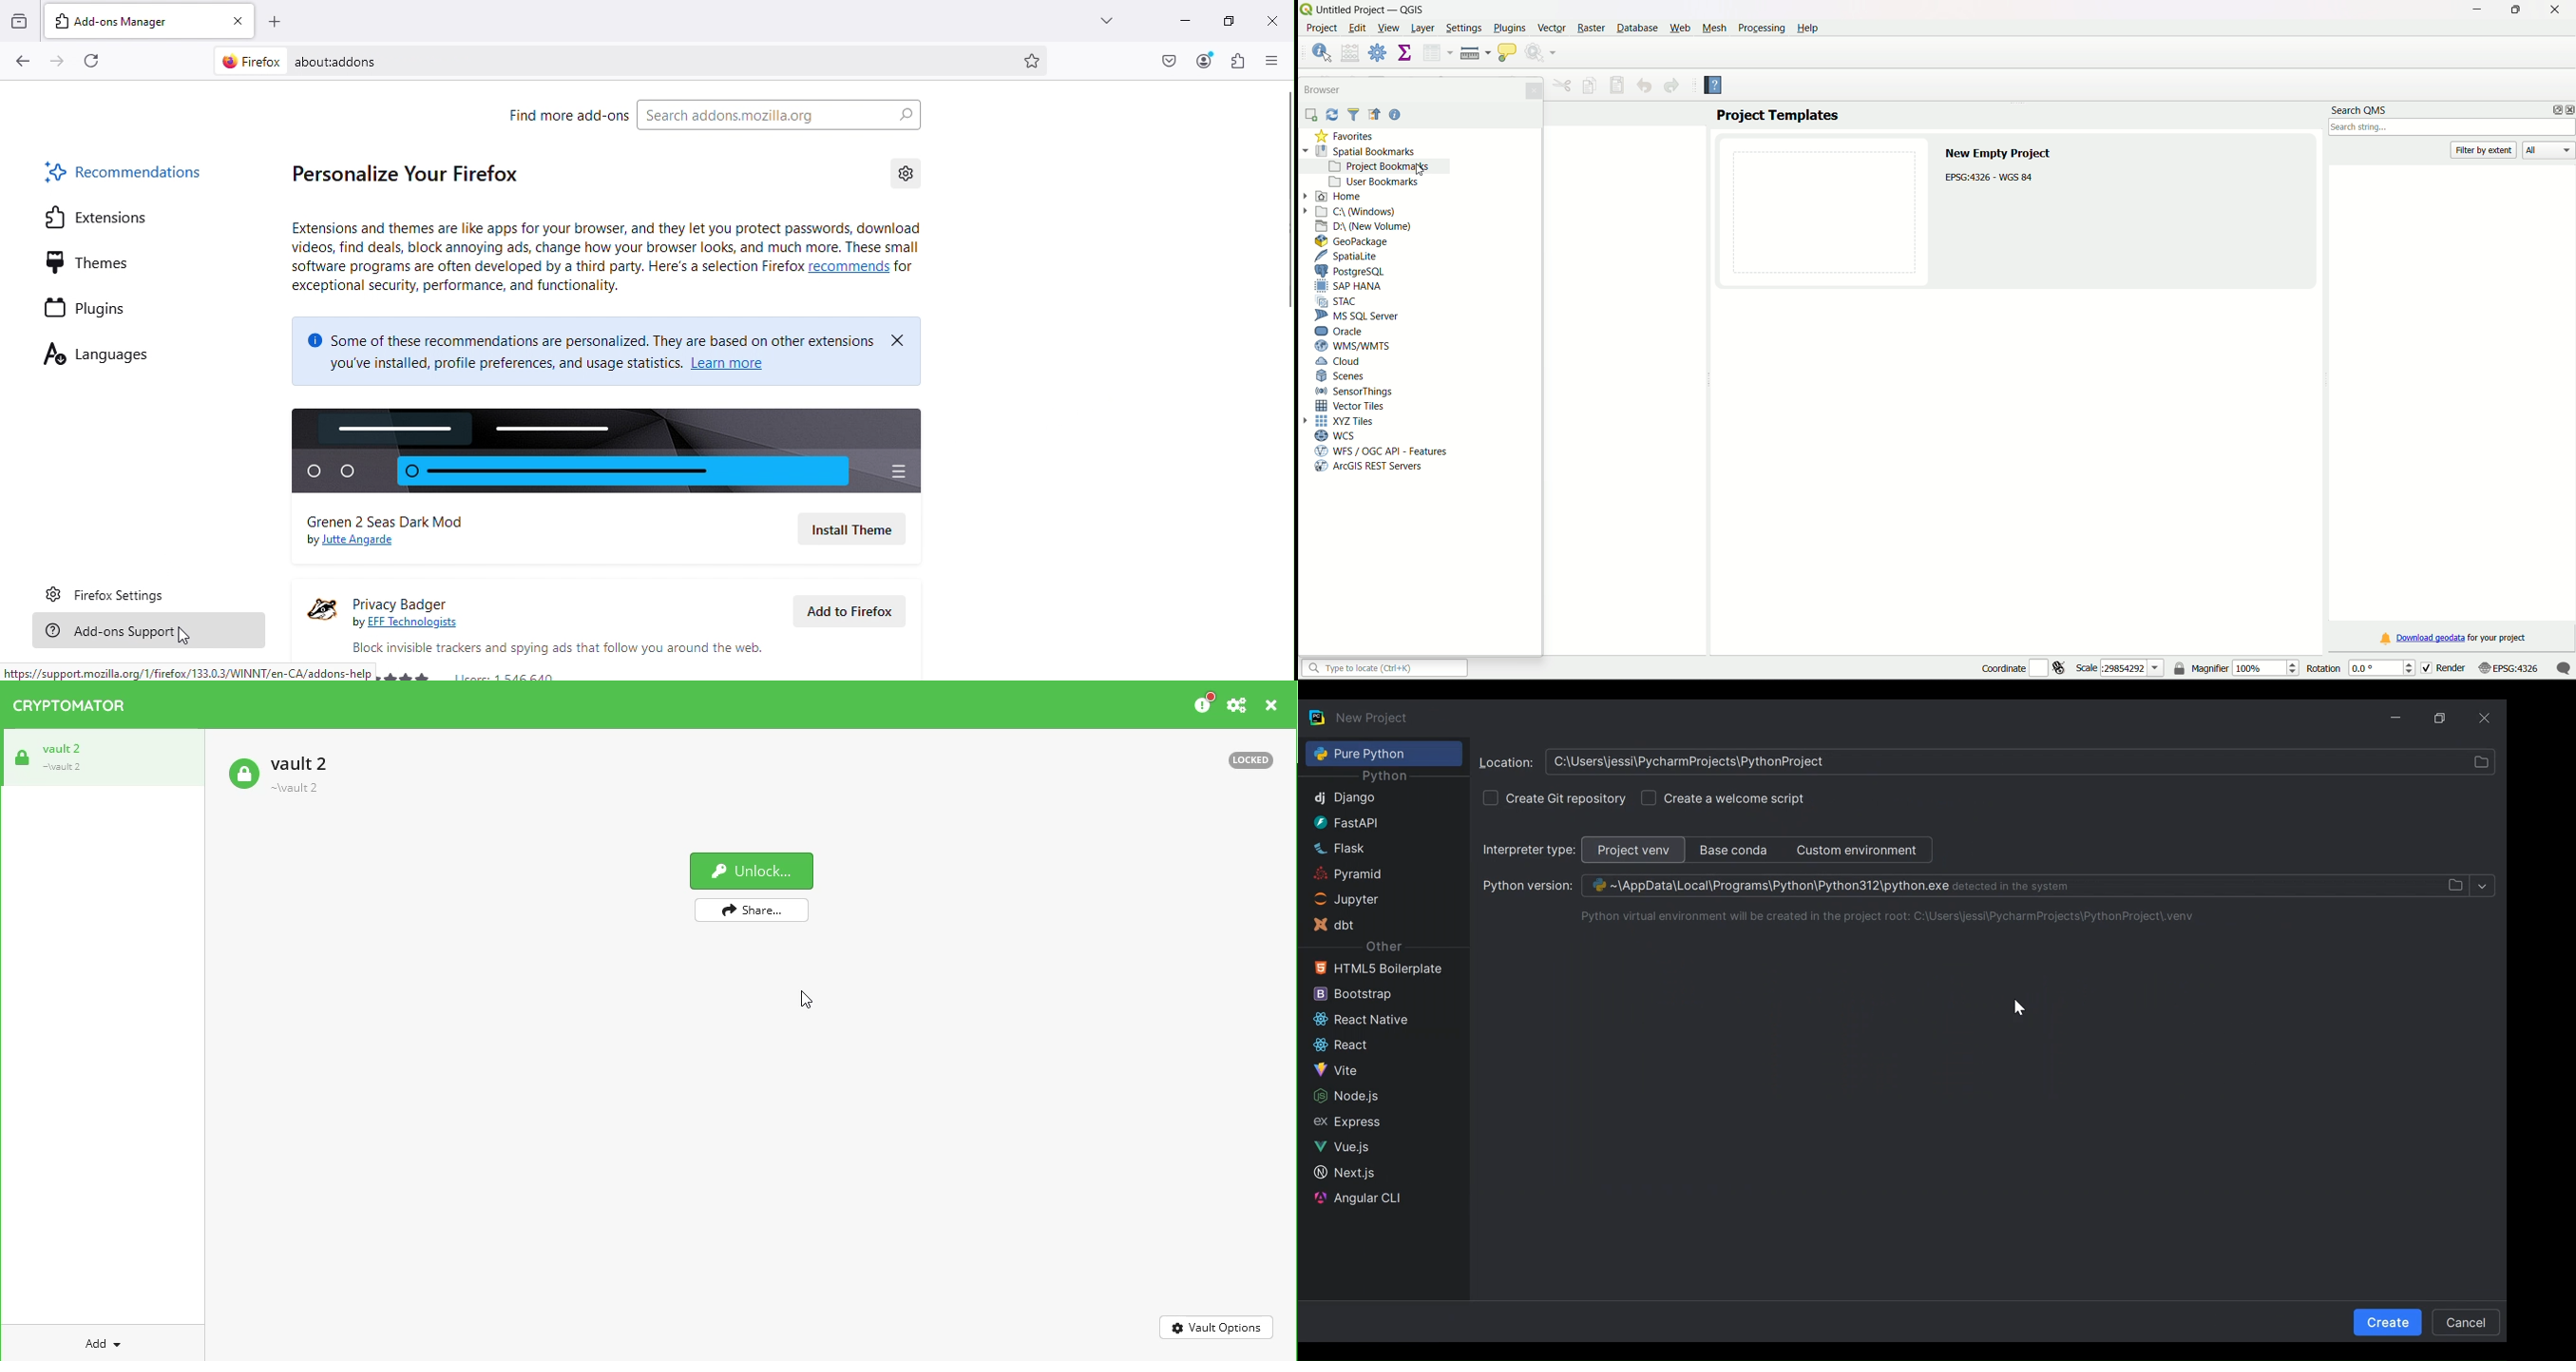 This screenshot has height=1372, width=2576. I want to click on vault 2, so click(281, 775).